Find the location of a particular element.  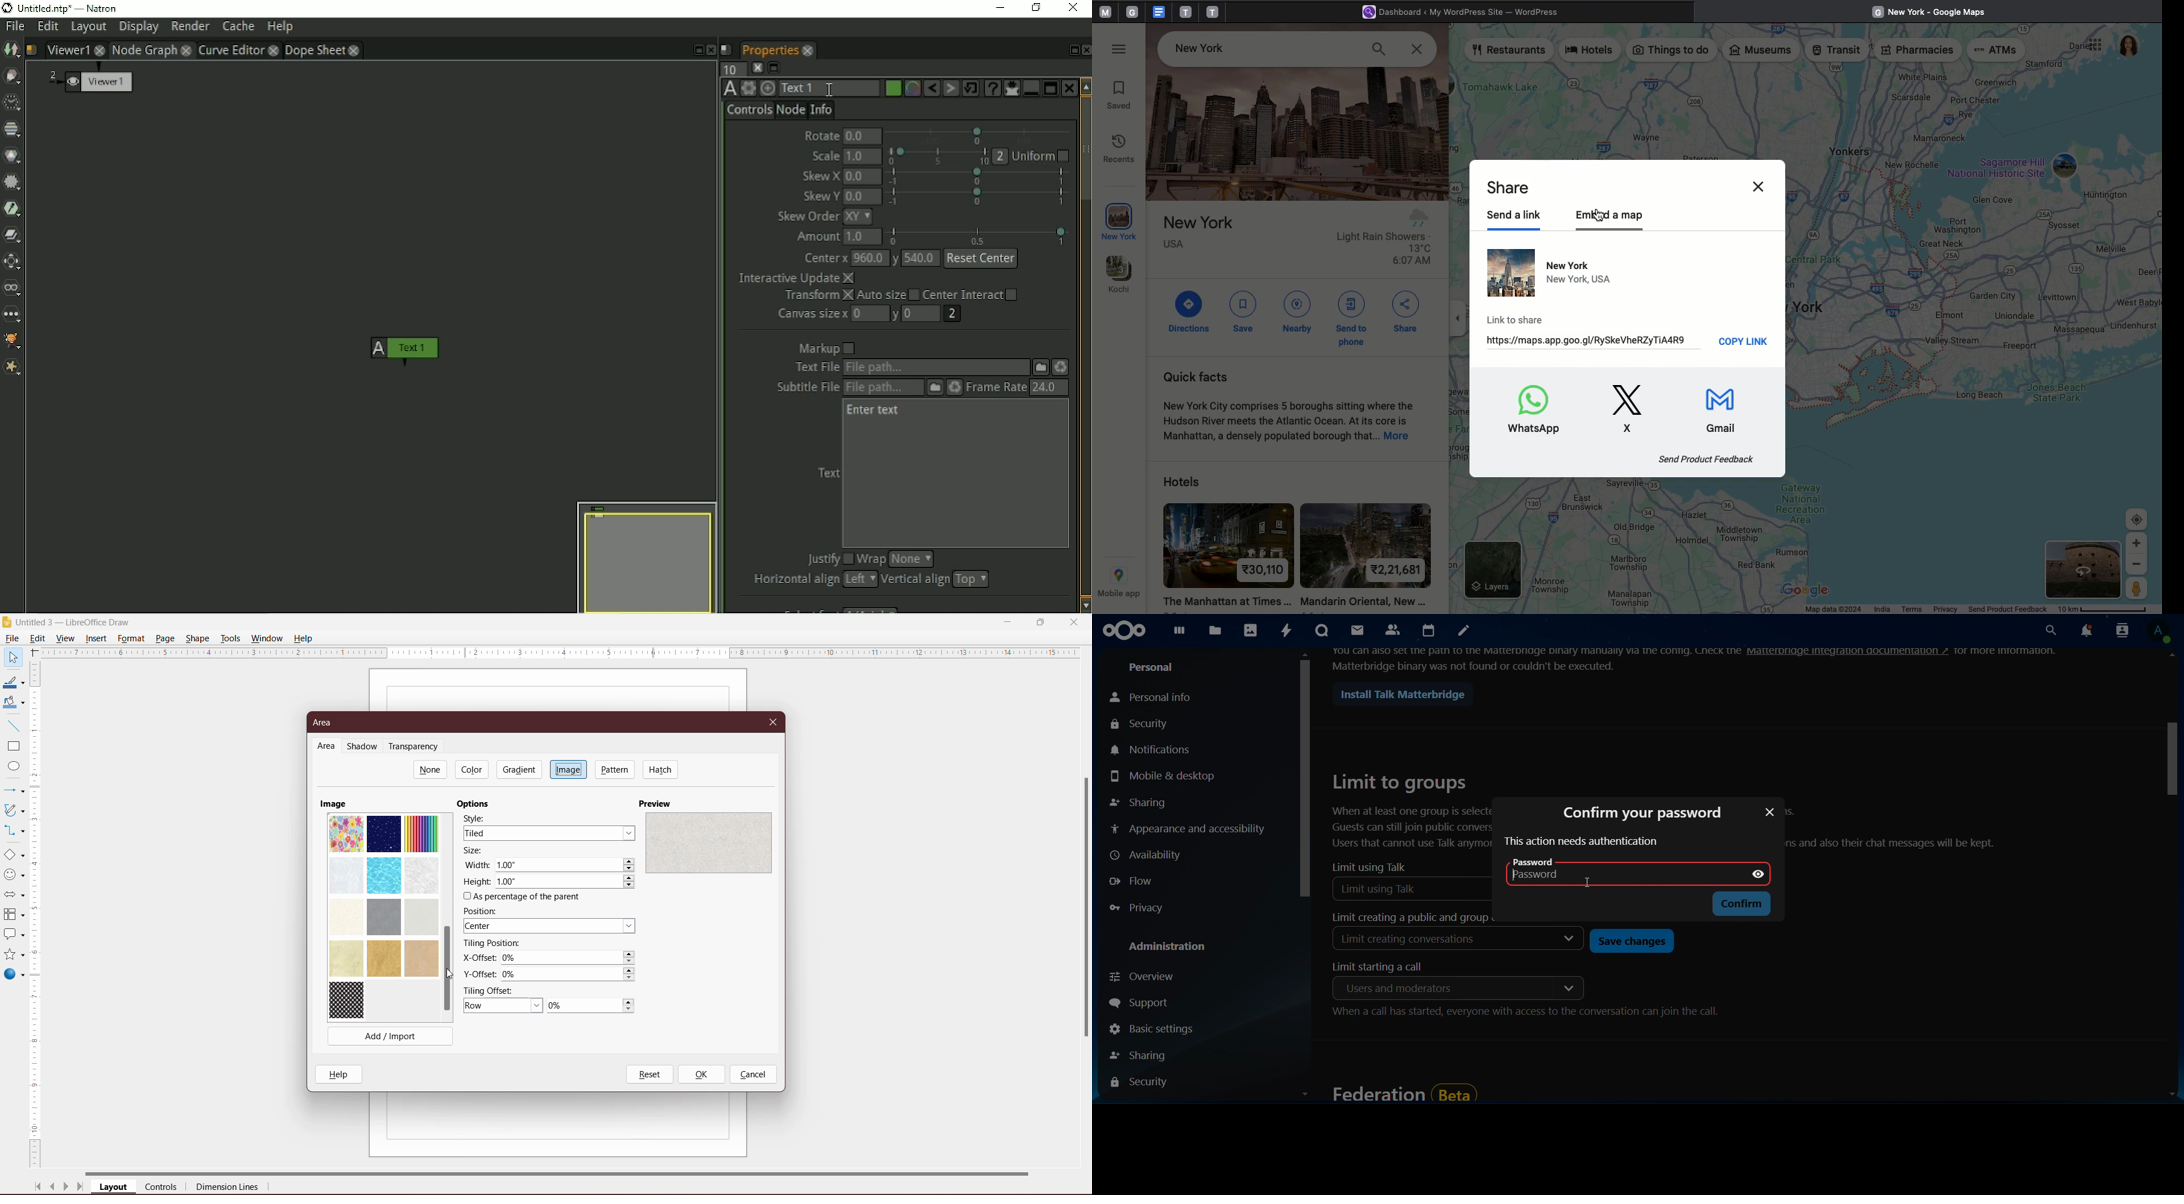

Tiling Offset is located at coordinates (493, 990).